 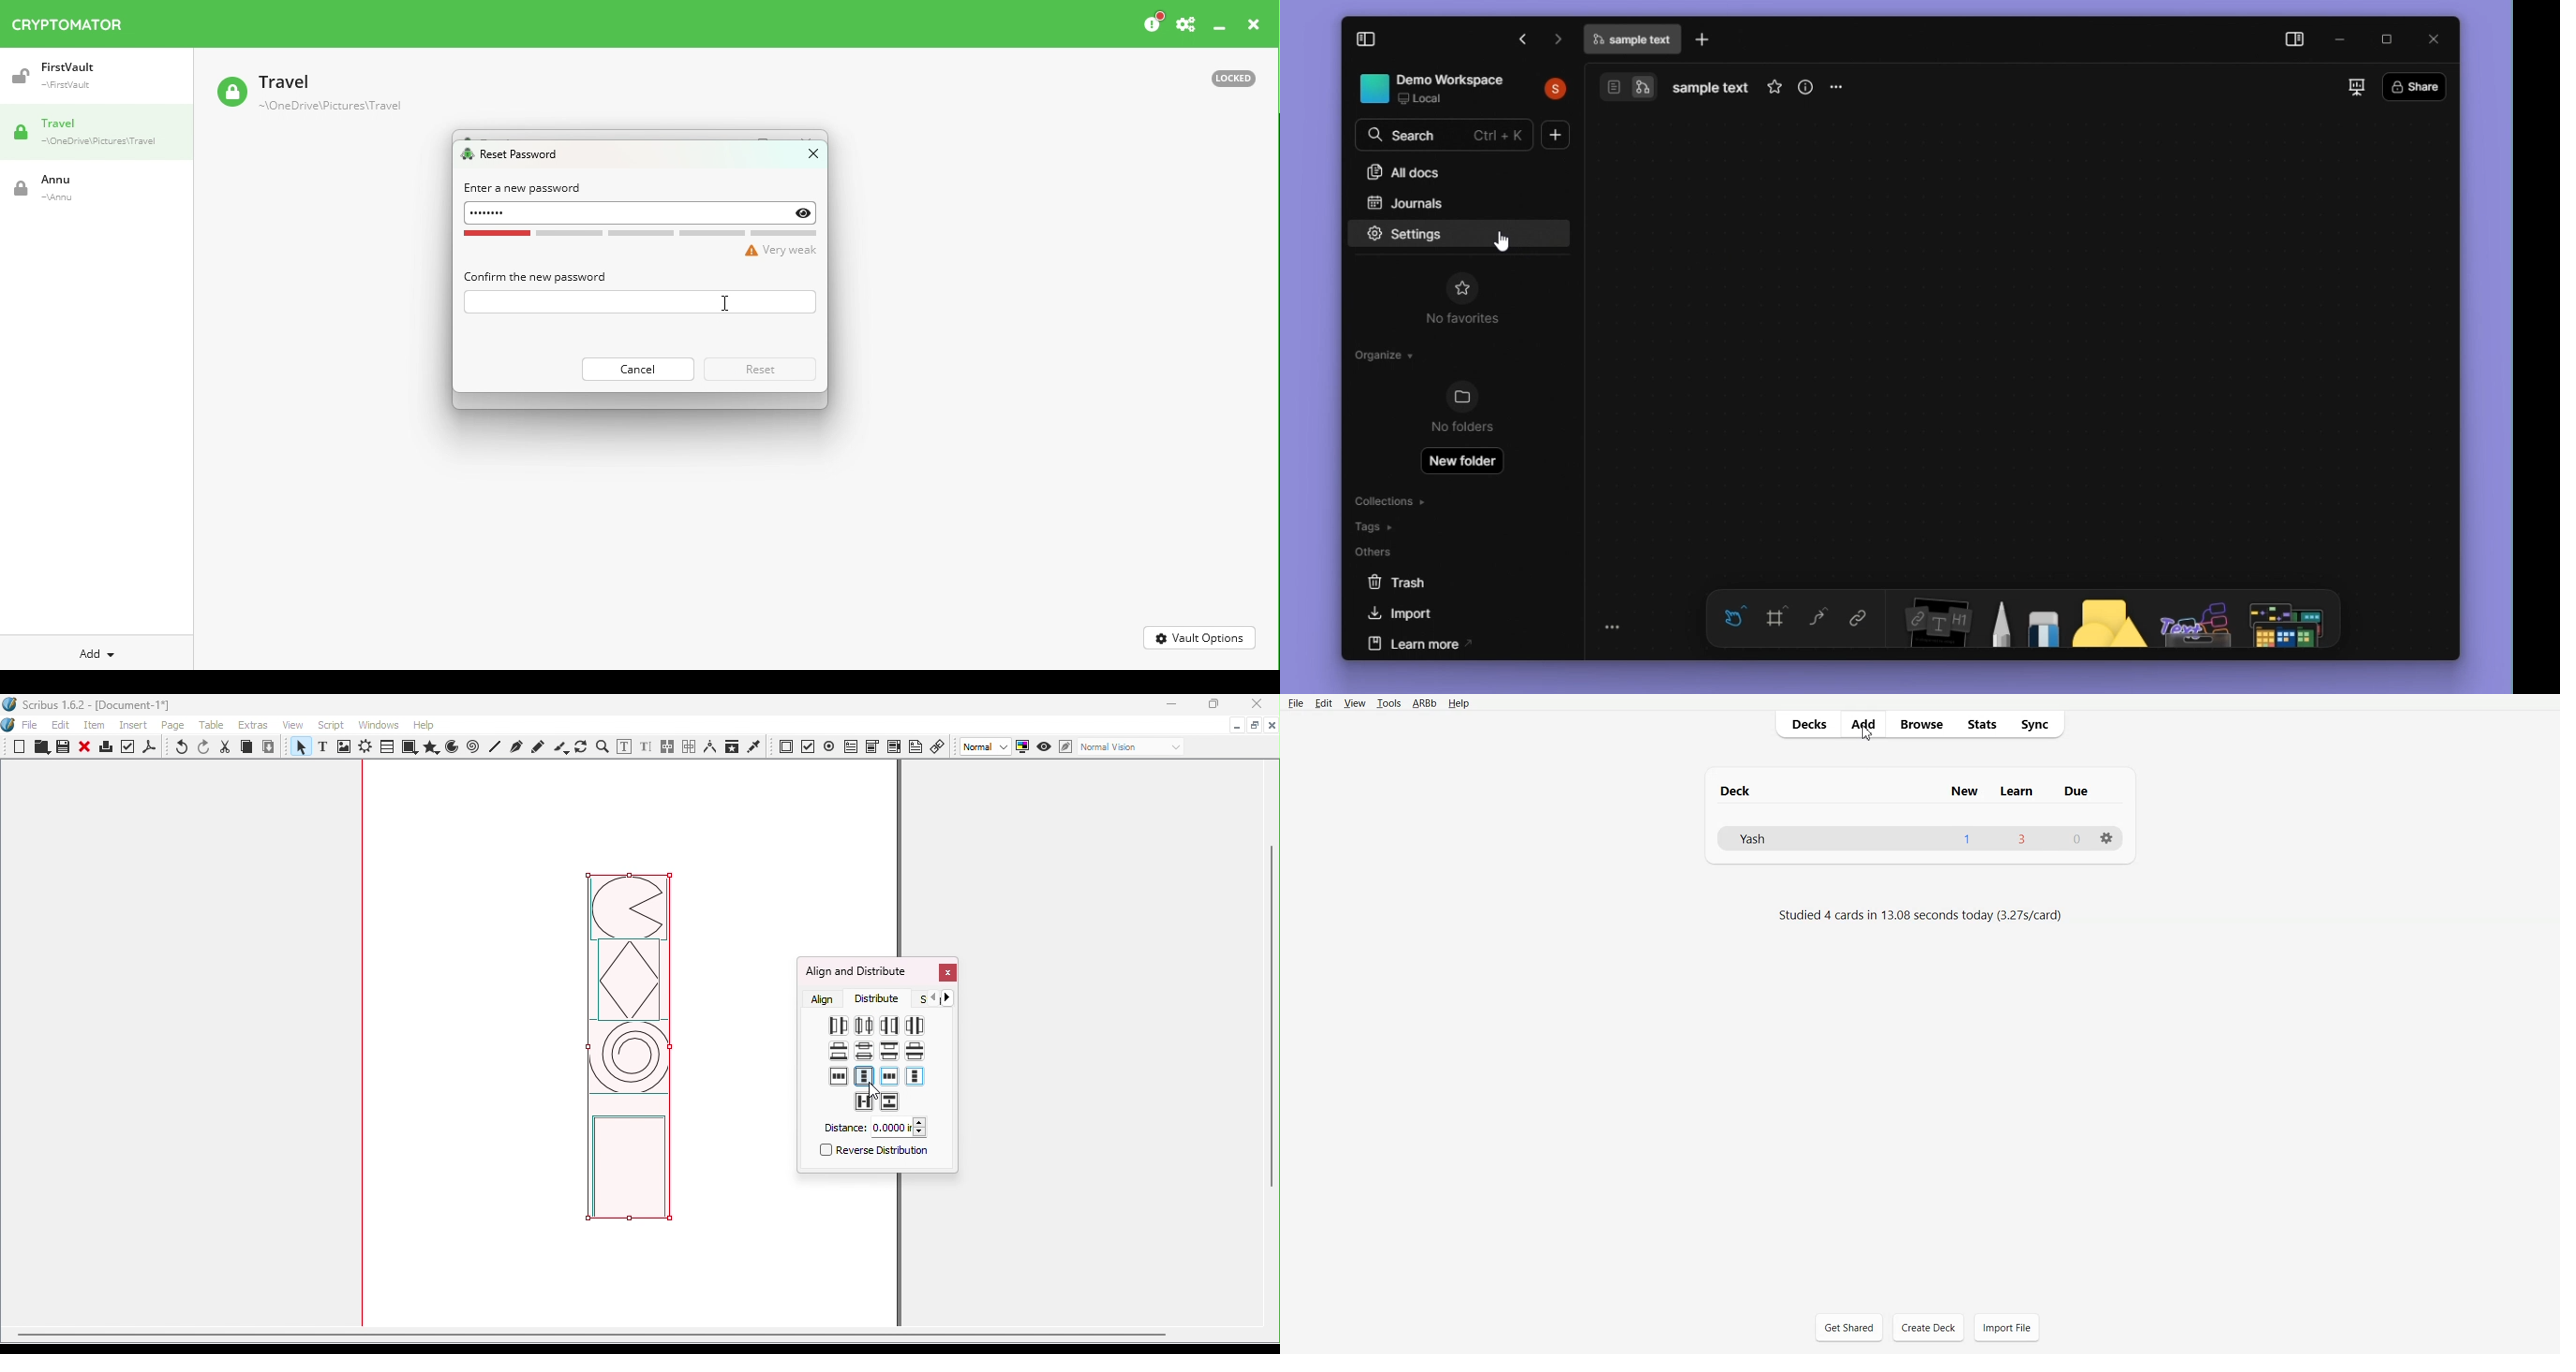 I want to click on Text 2, so click(x=1923, y=915).